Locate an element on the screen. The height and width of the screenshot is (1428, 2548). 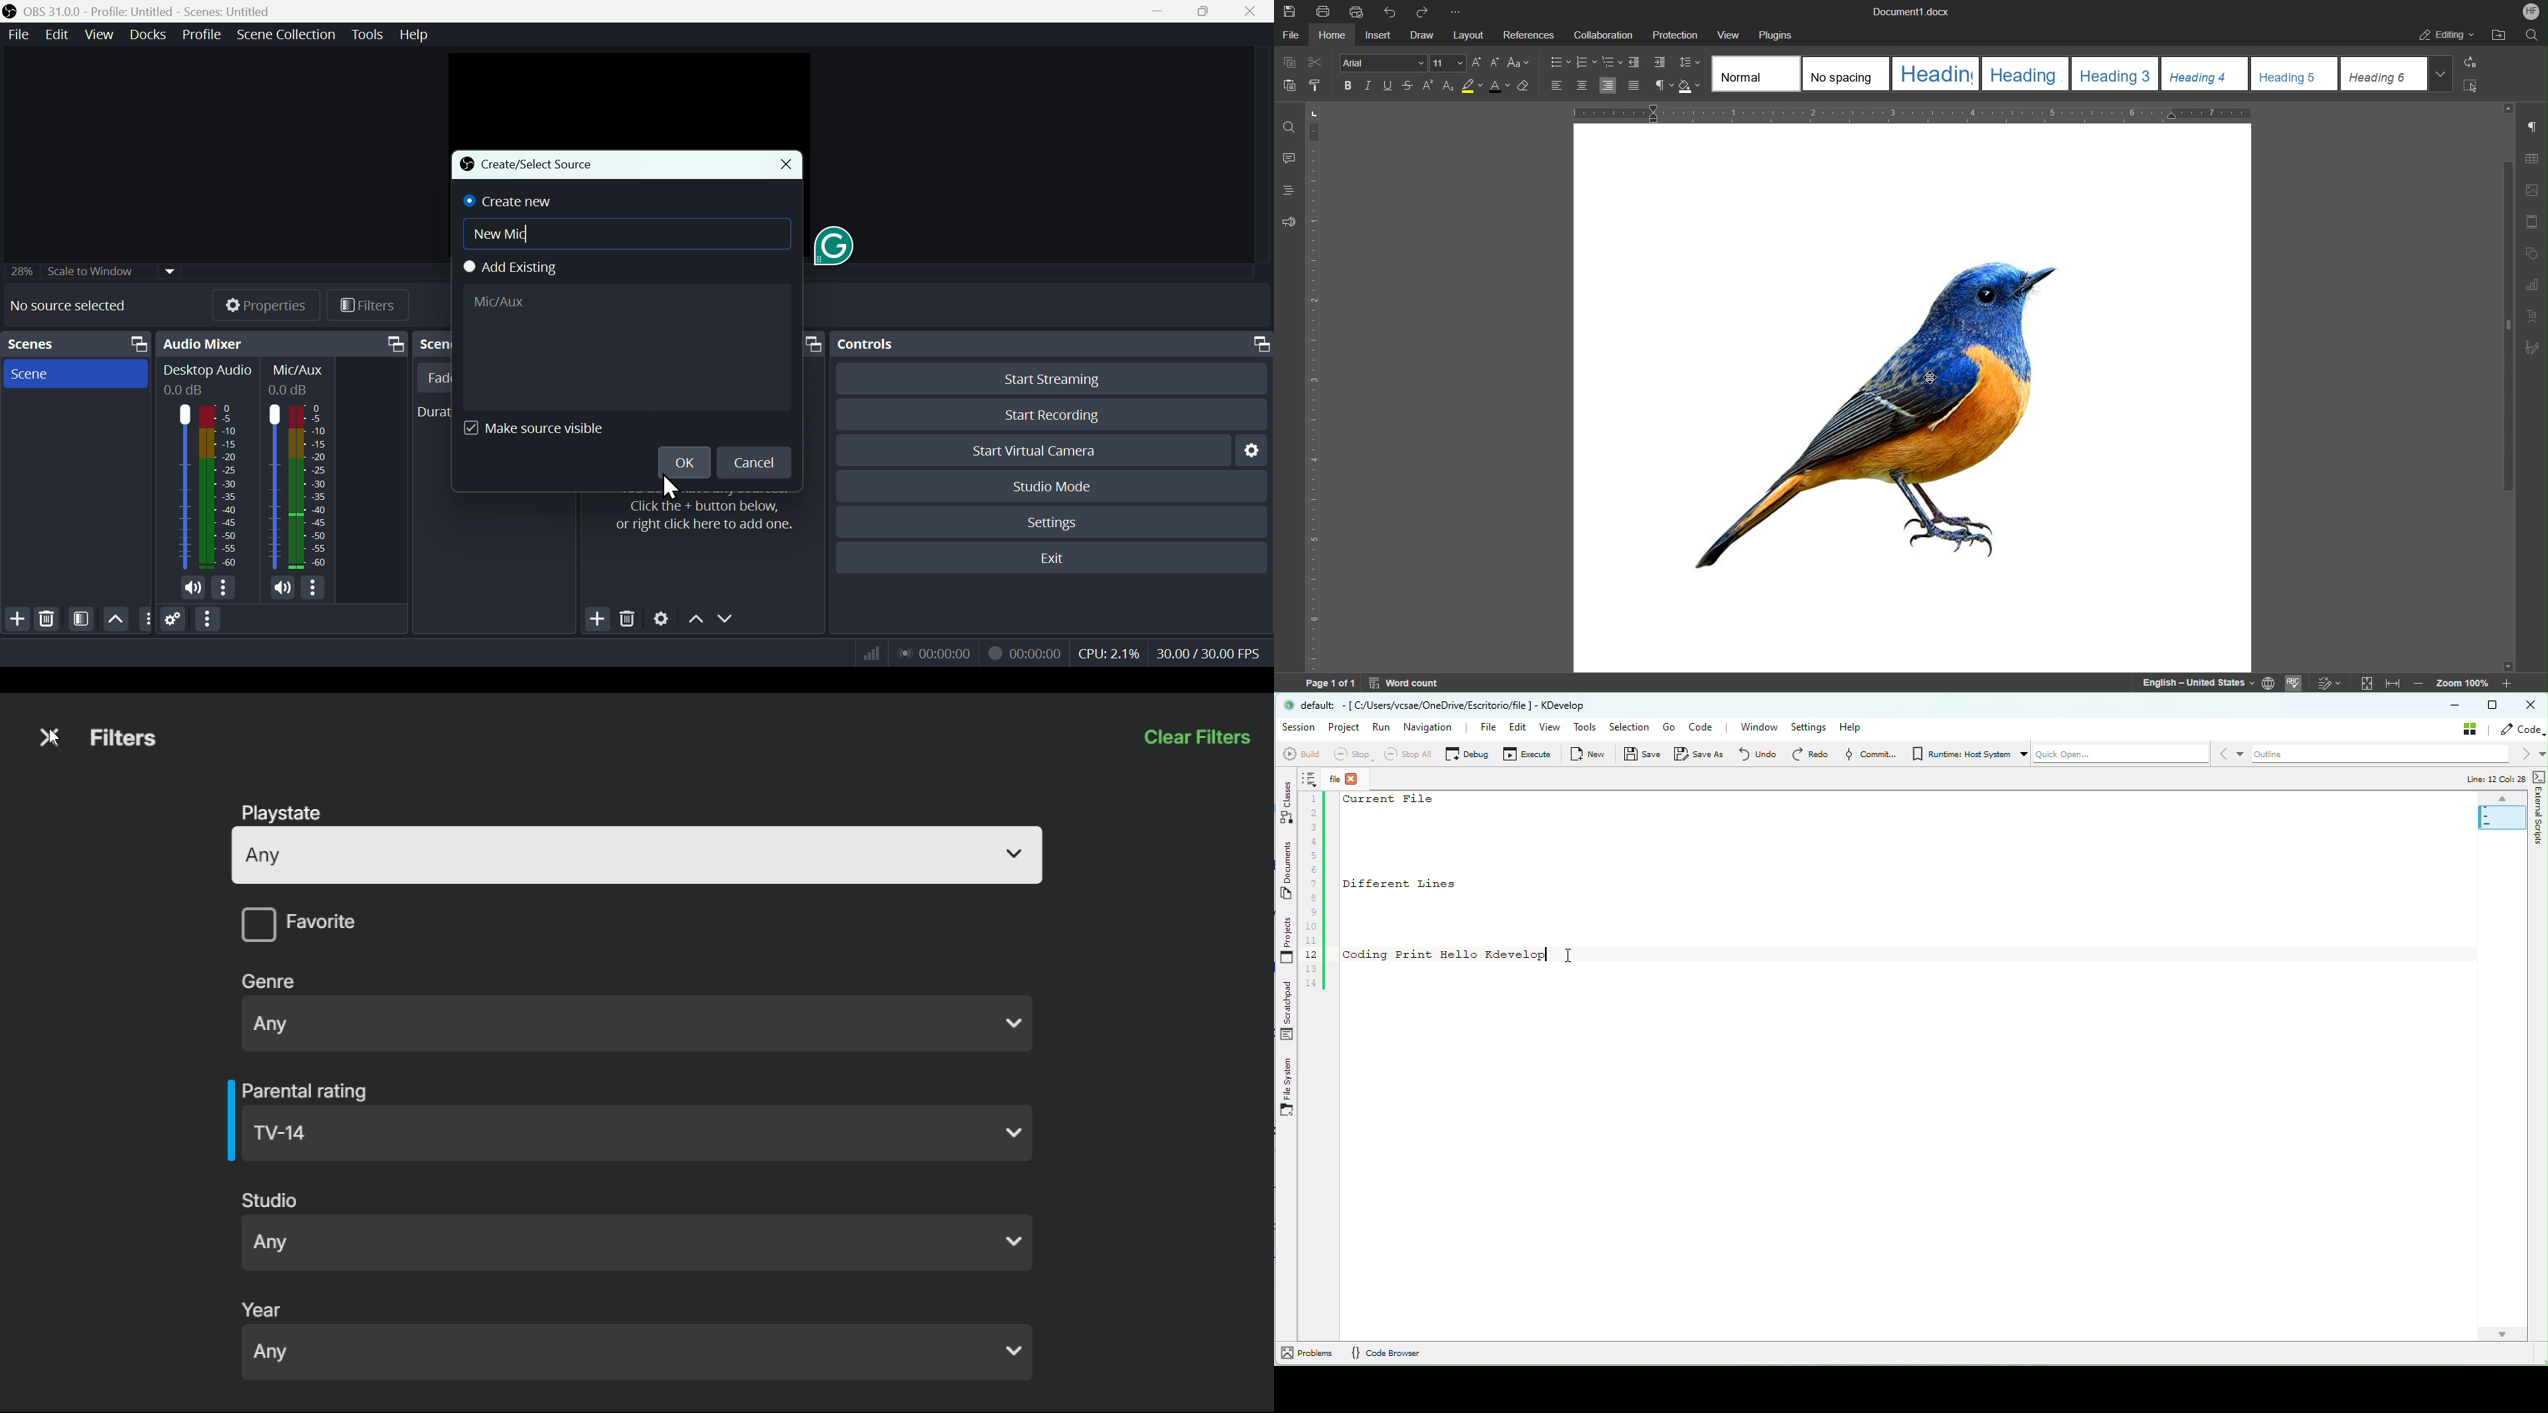
Desktop Audio bar is located at coordinates (219, 487).